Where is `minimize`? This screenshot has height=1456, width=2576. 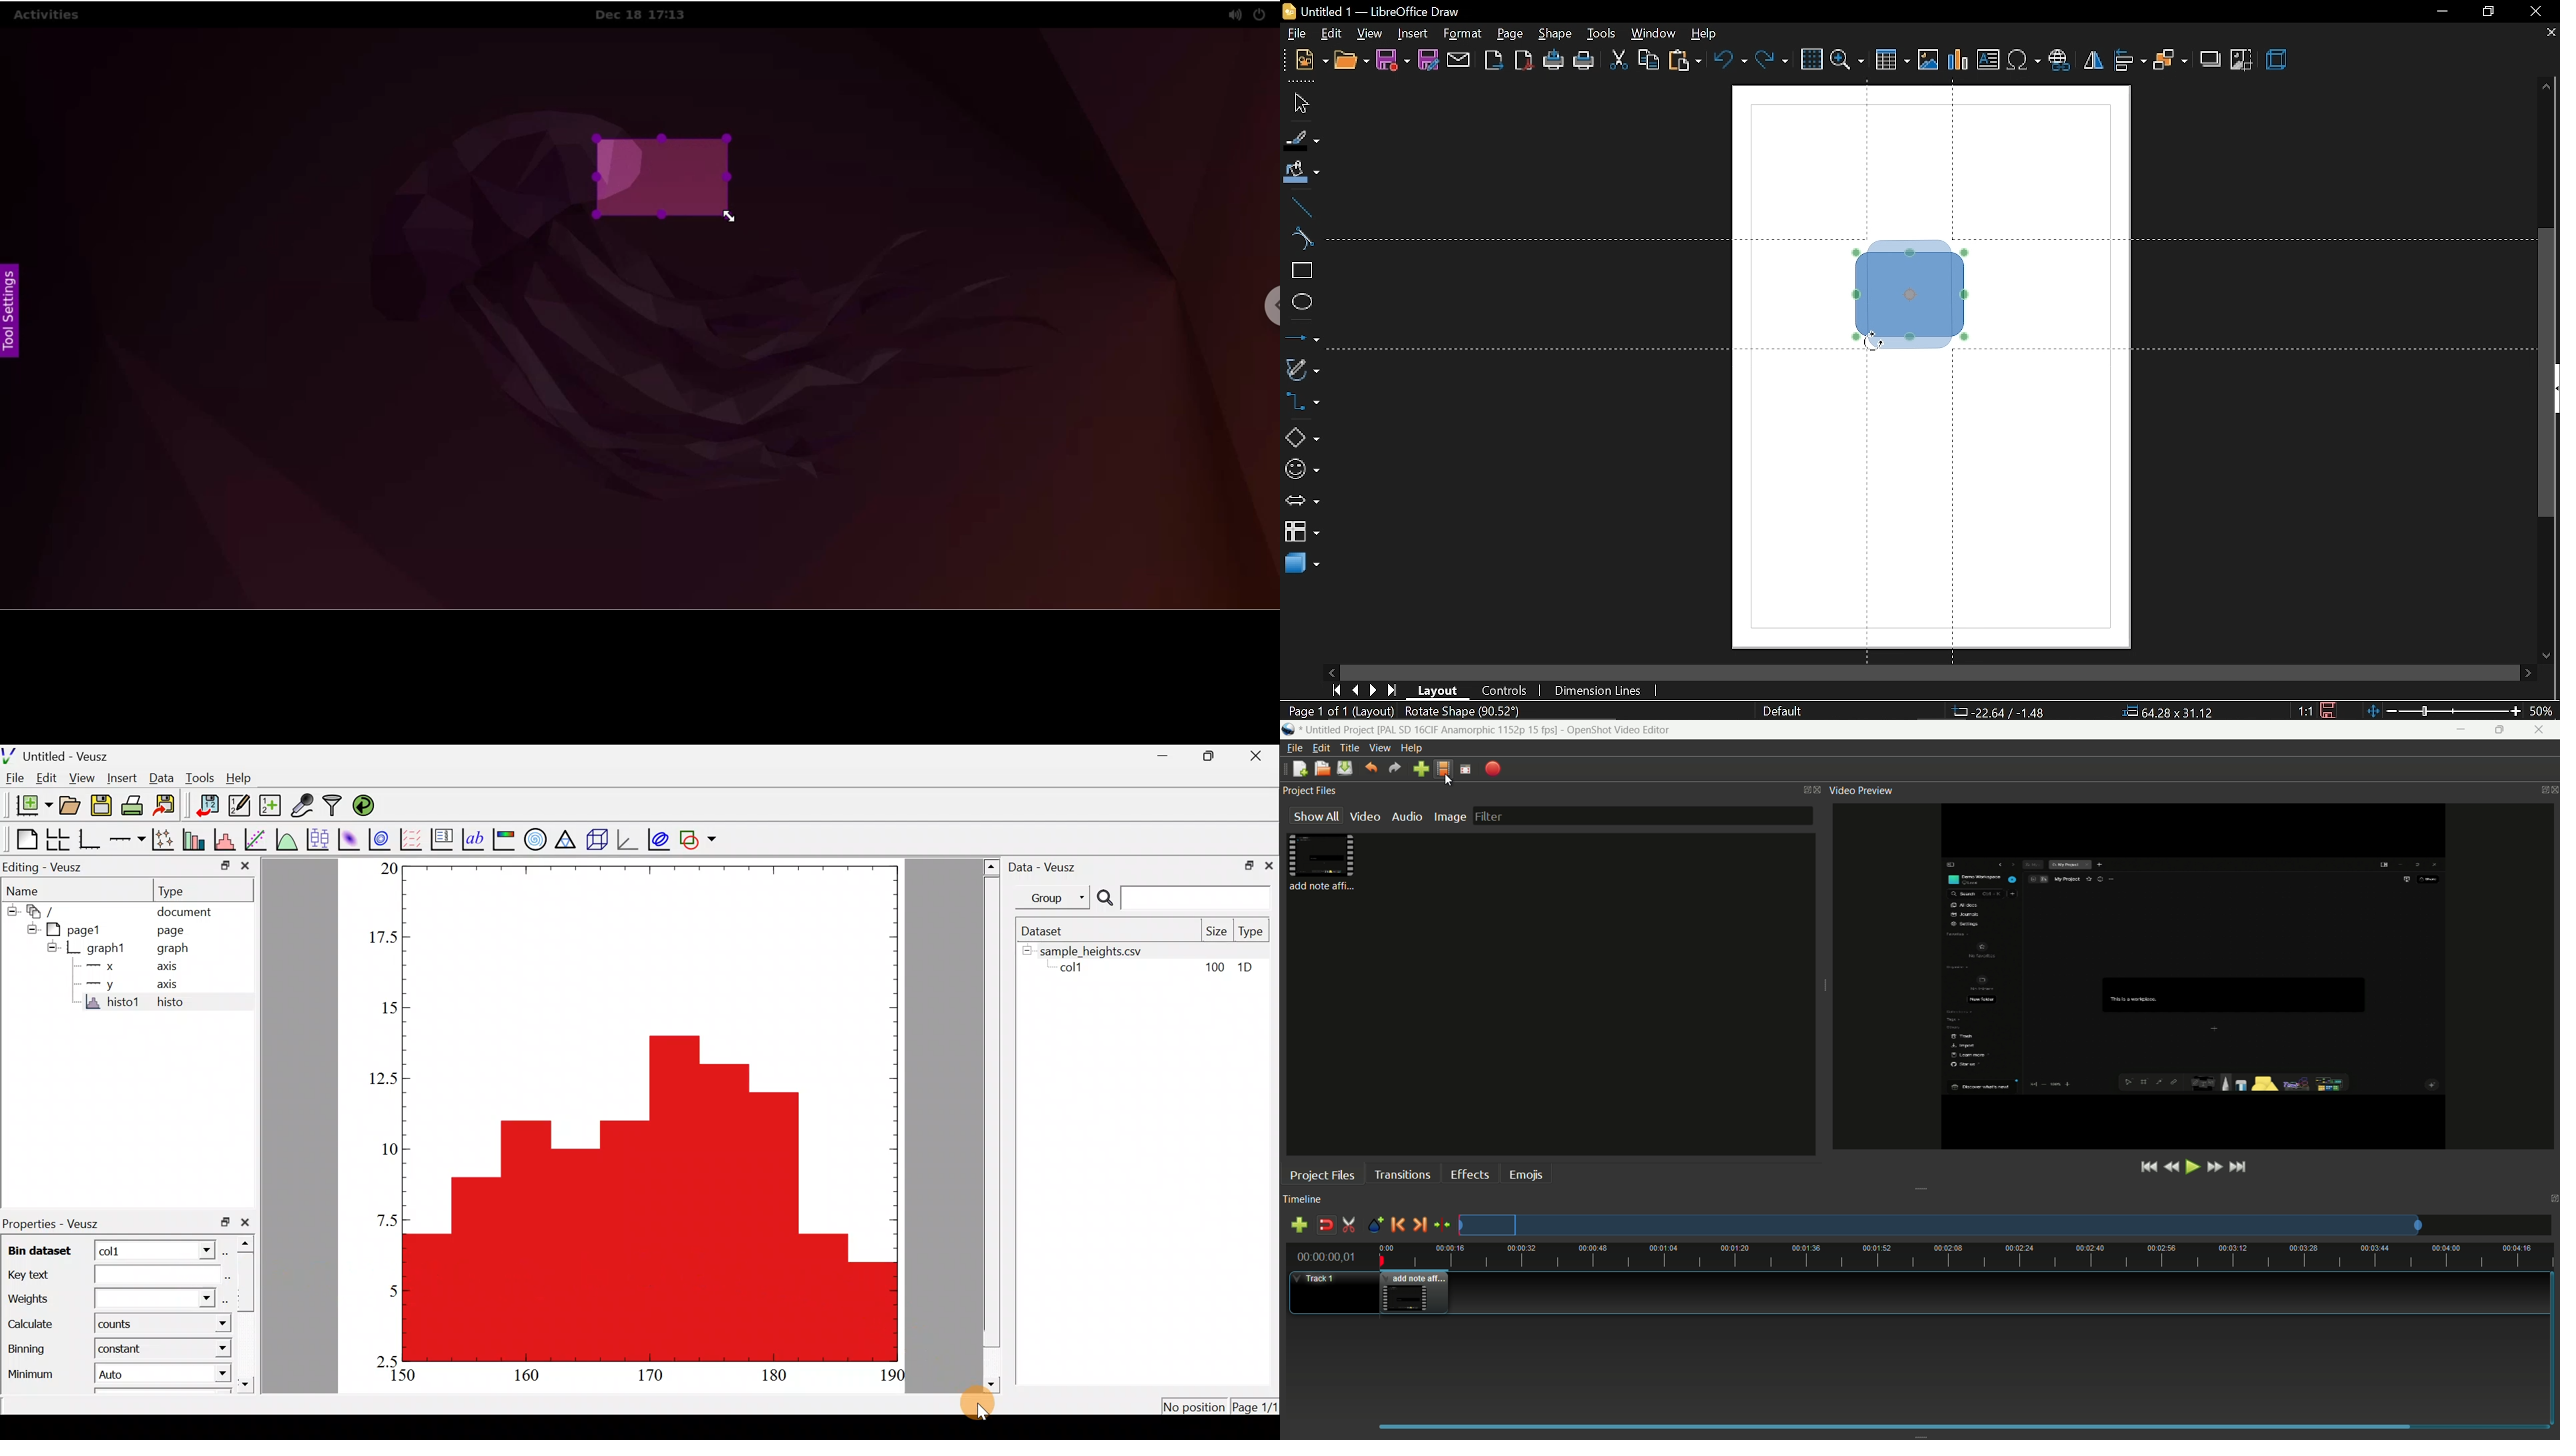 minimize is located at coordinates (2441, 11).